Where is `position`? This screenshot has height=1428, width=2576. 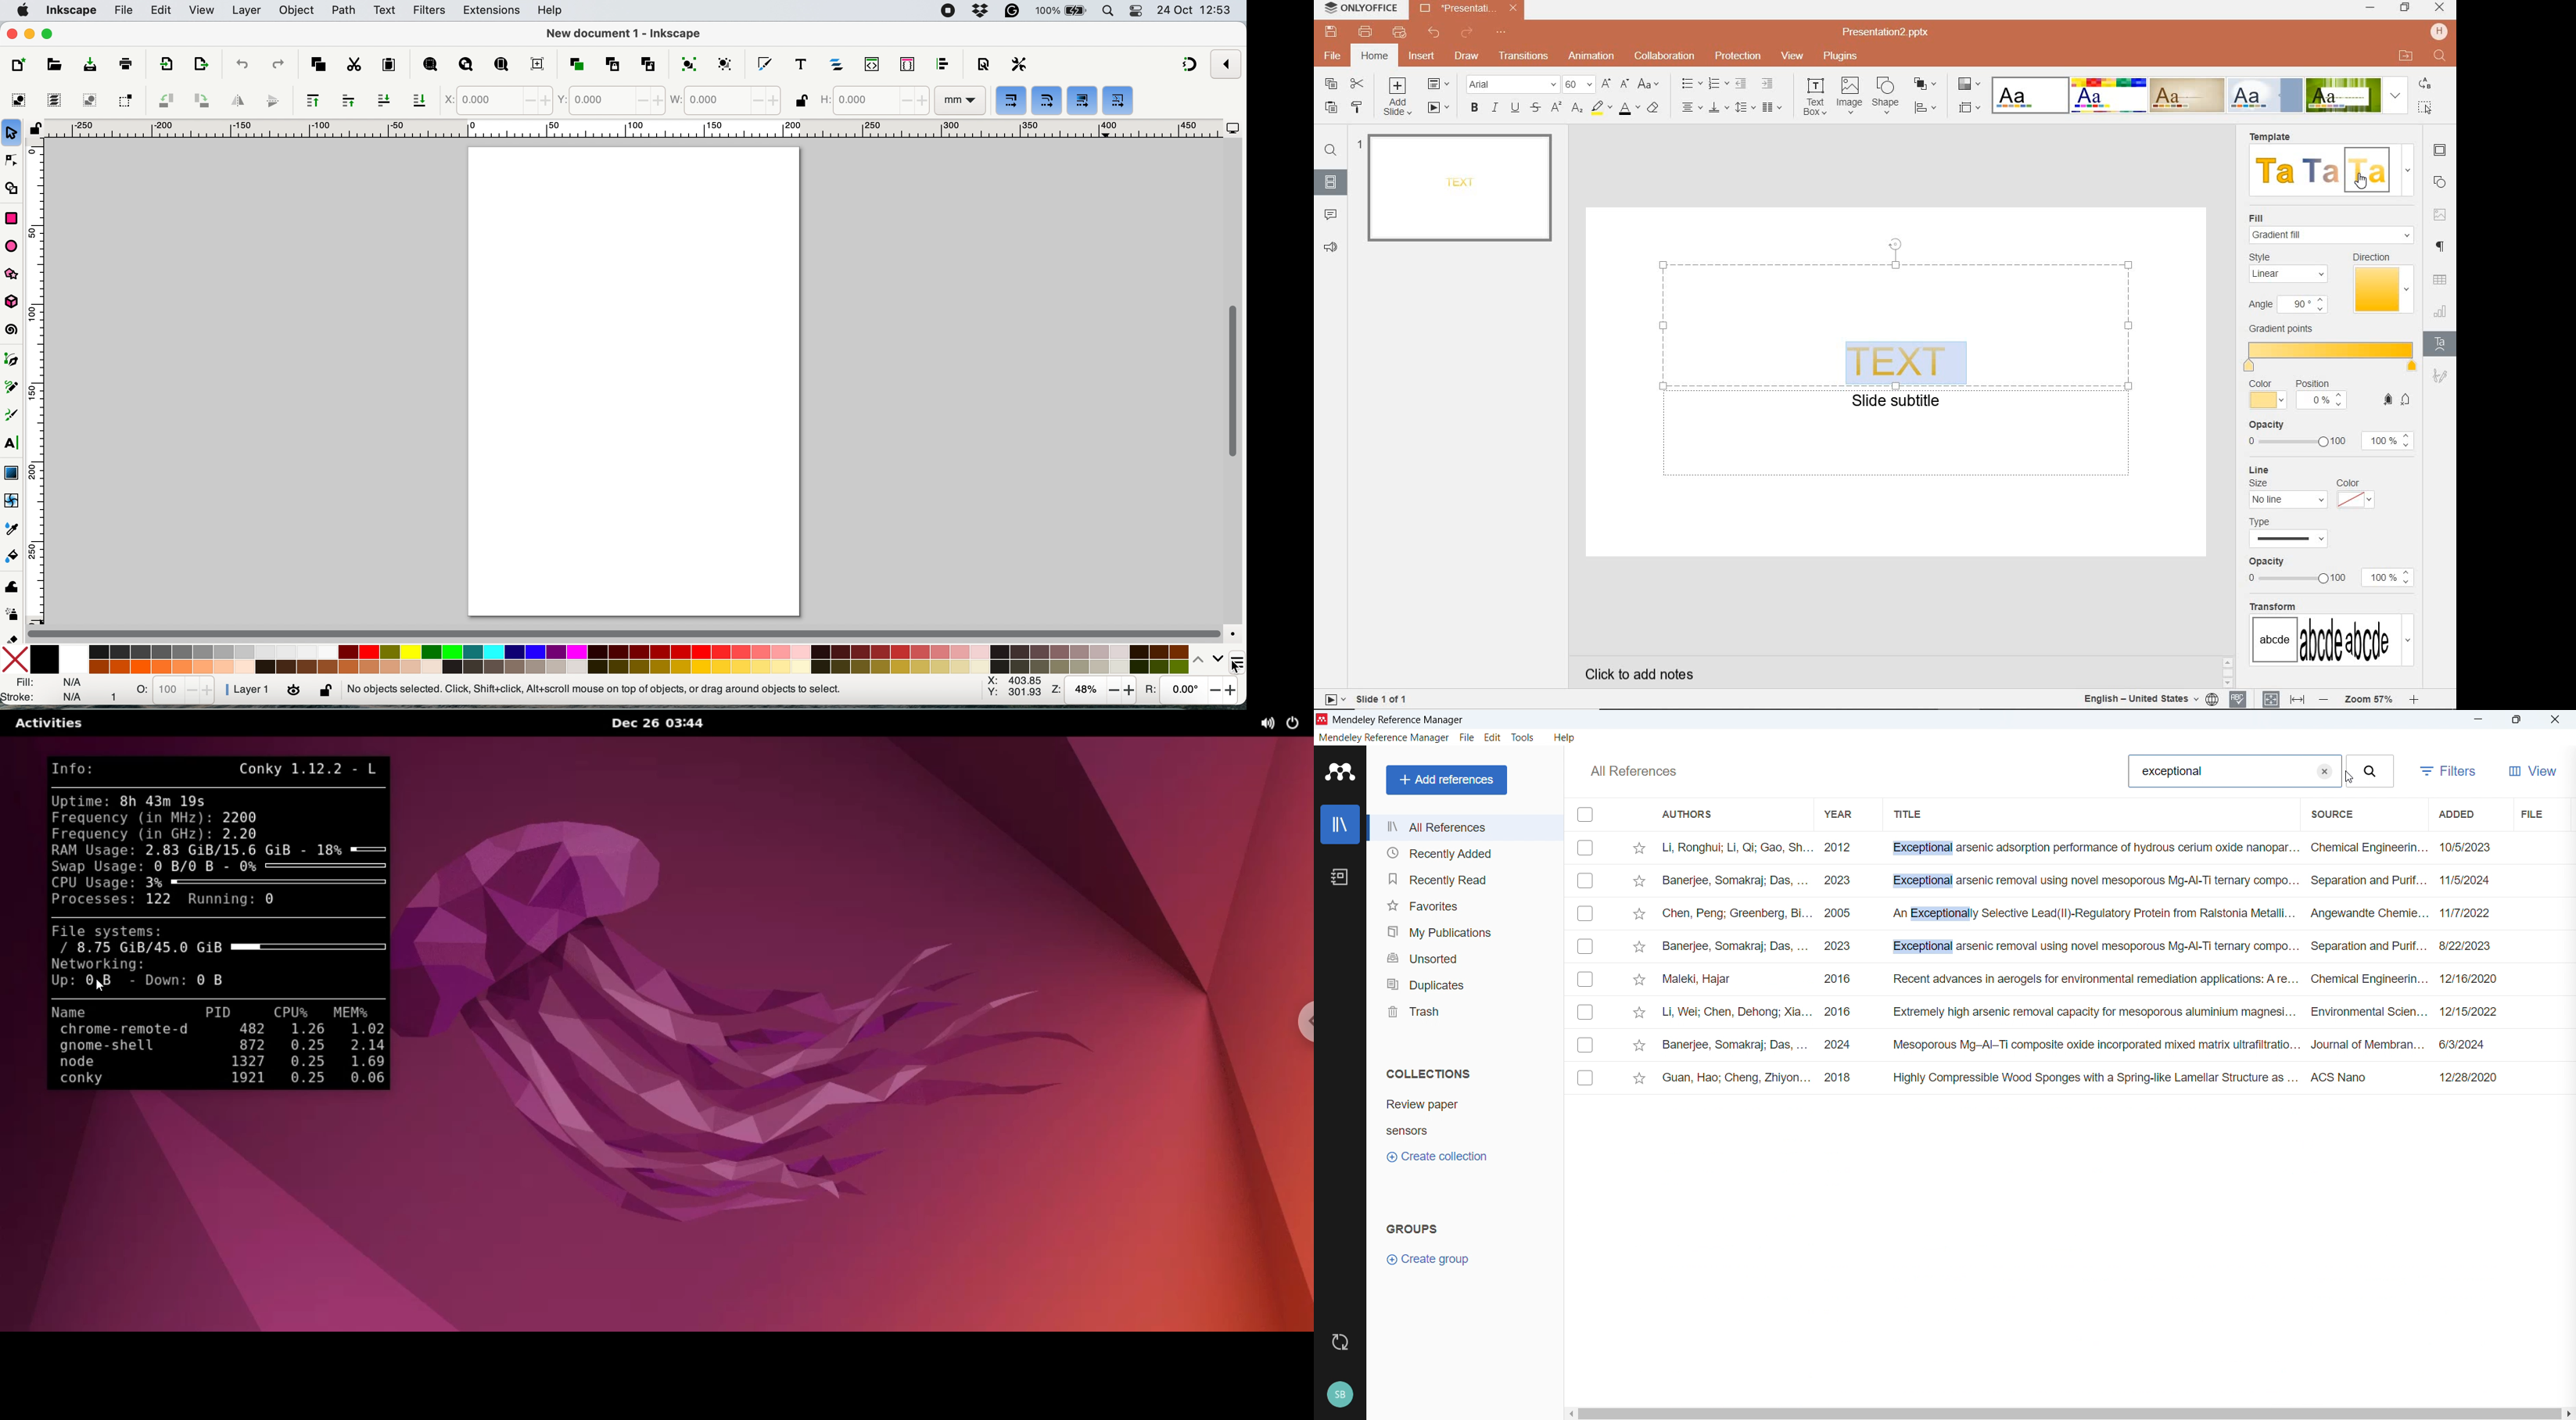 position is located at coordinates (2322, 396).